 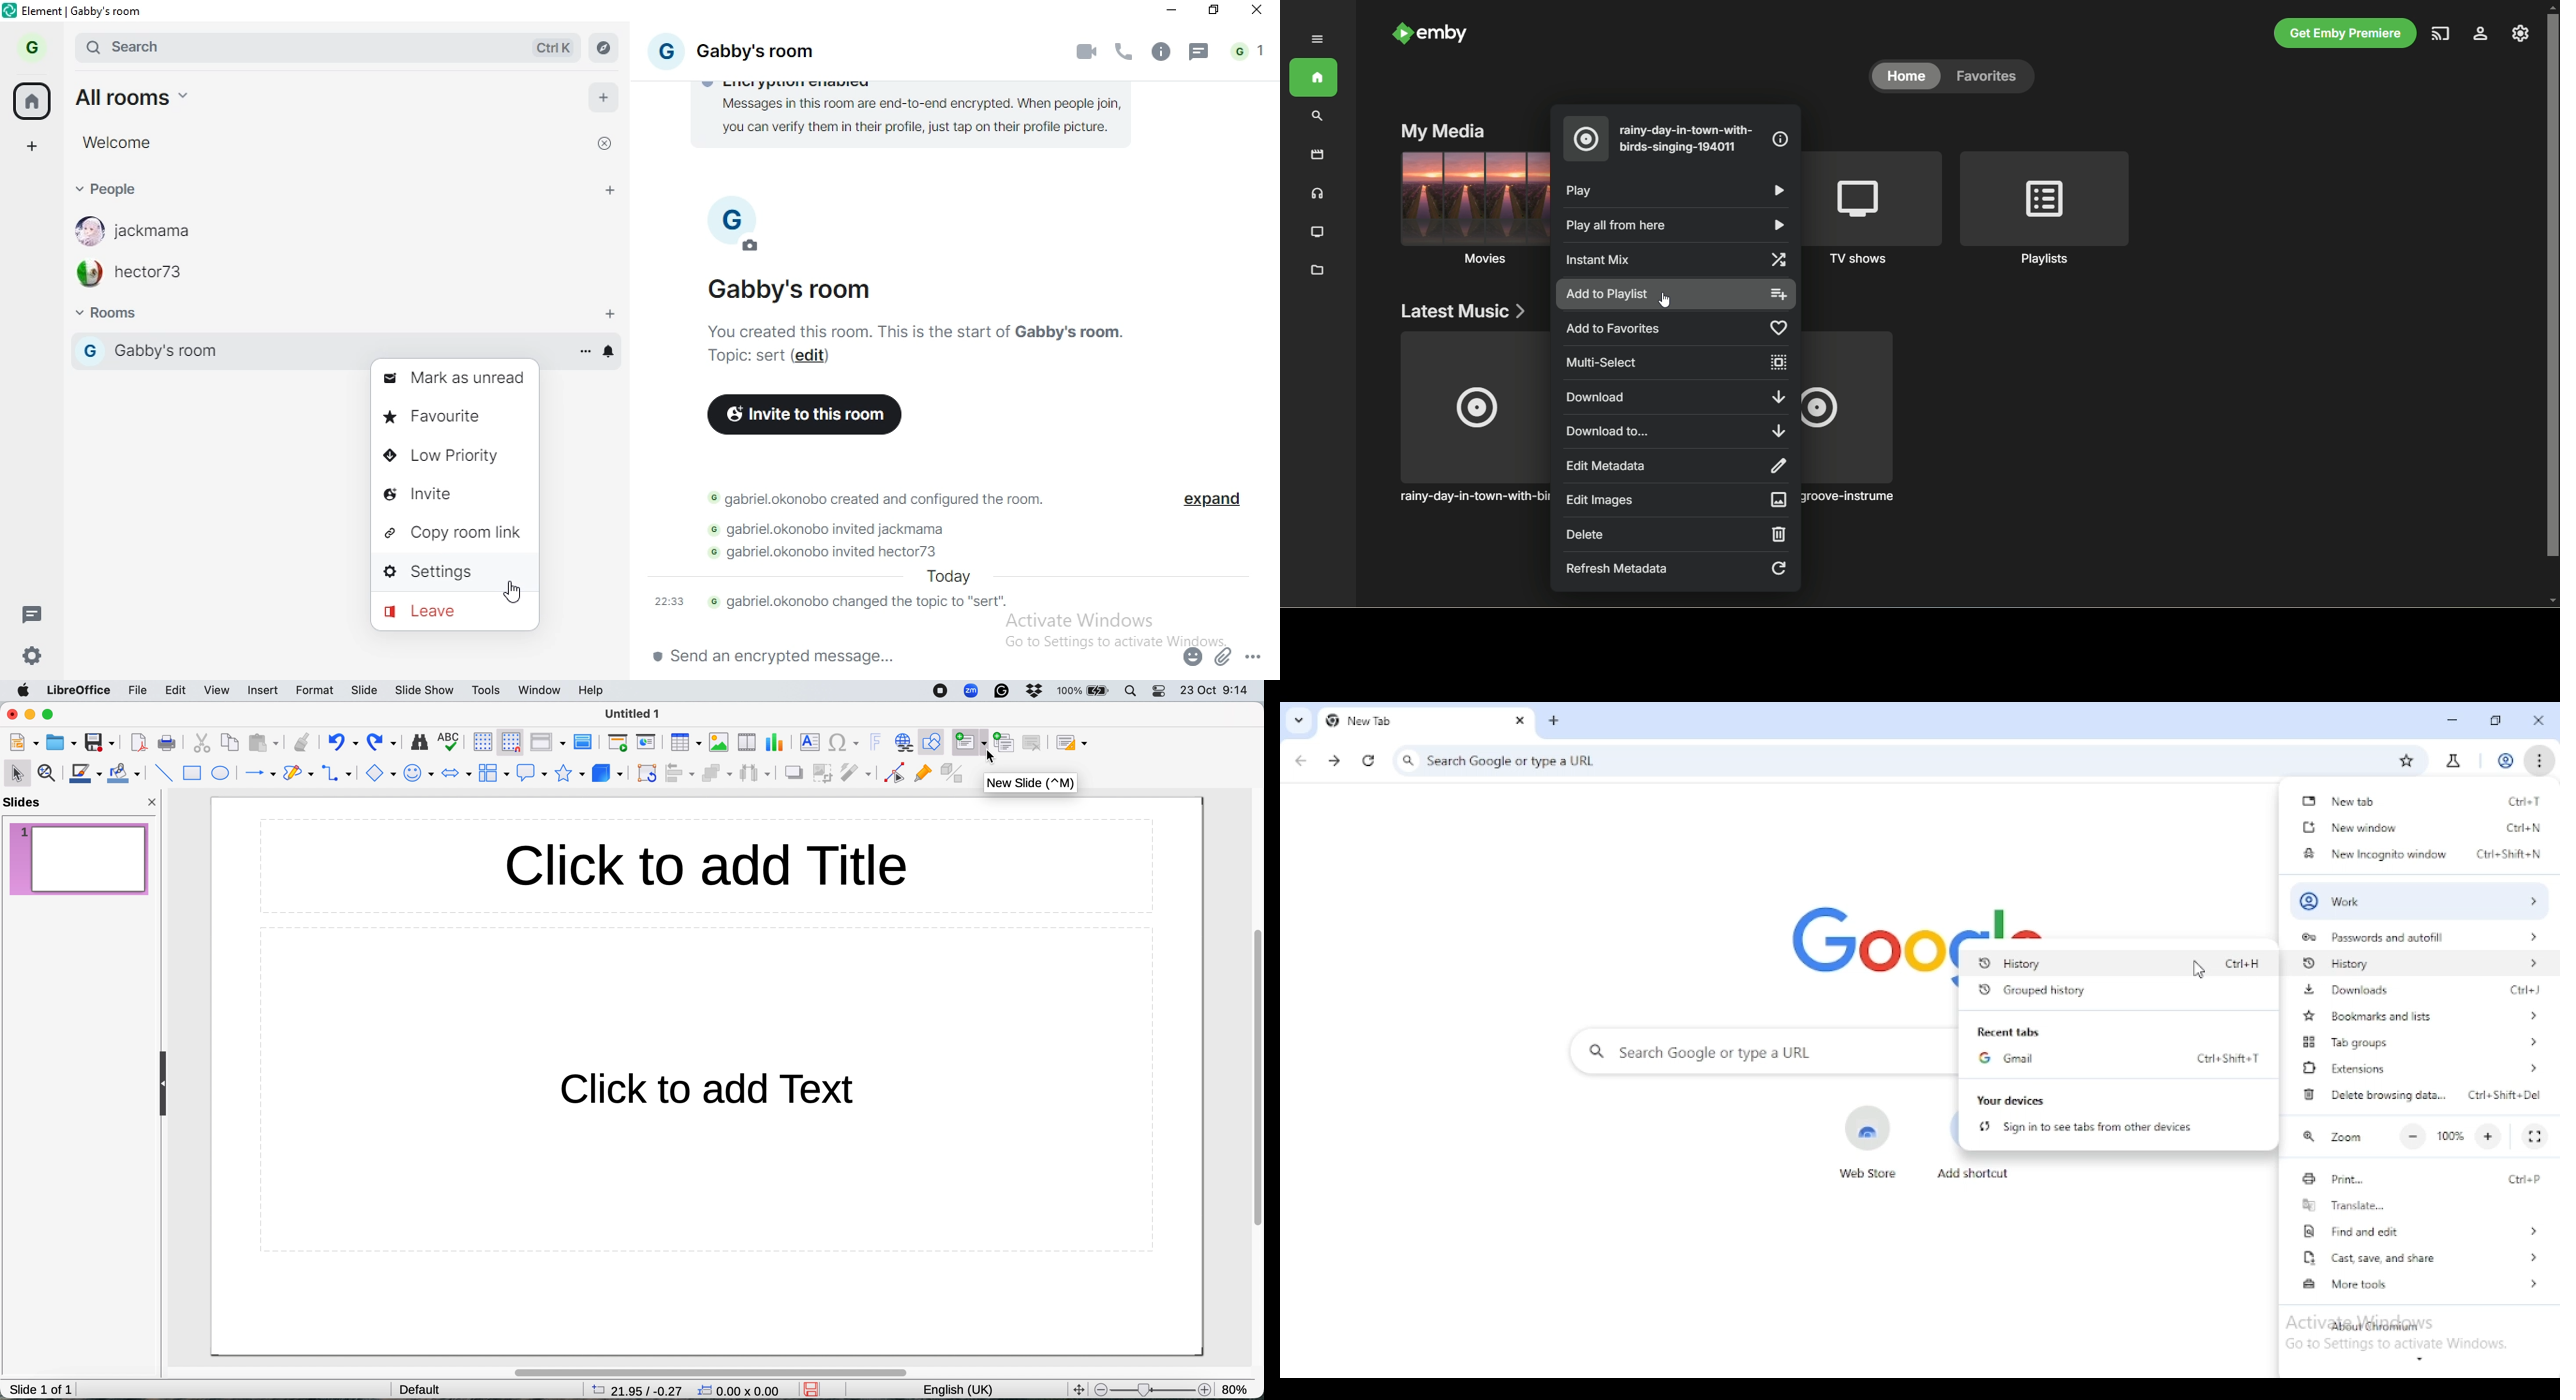 What do you see at coordinates (456, 774) in the screenshot?
I see `block arrows` at bounding box center [456, 774].